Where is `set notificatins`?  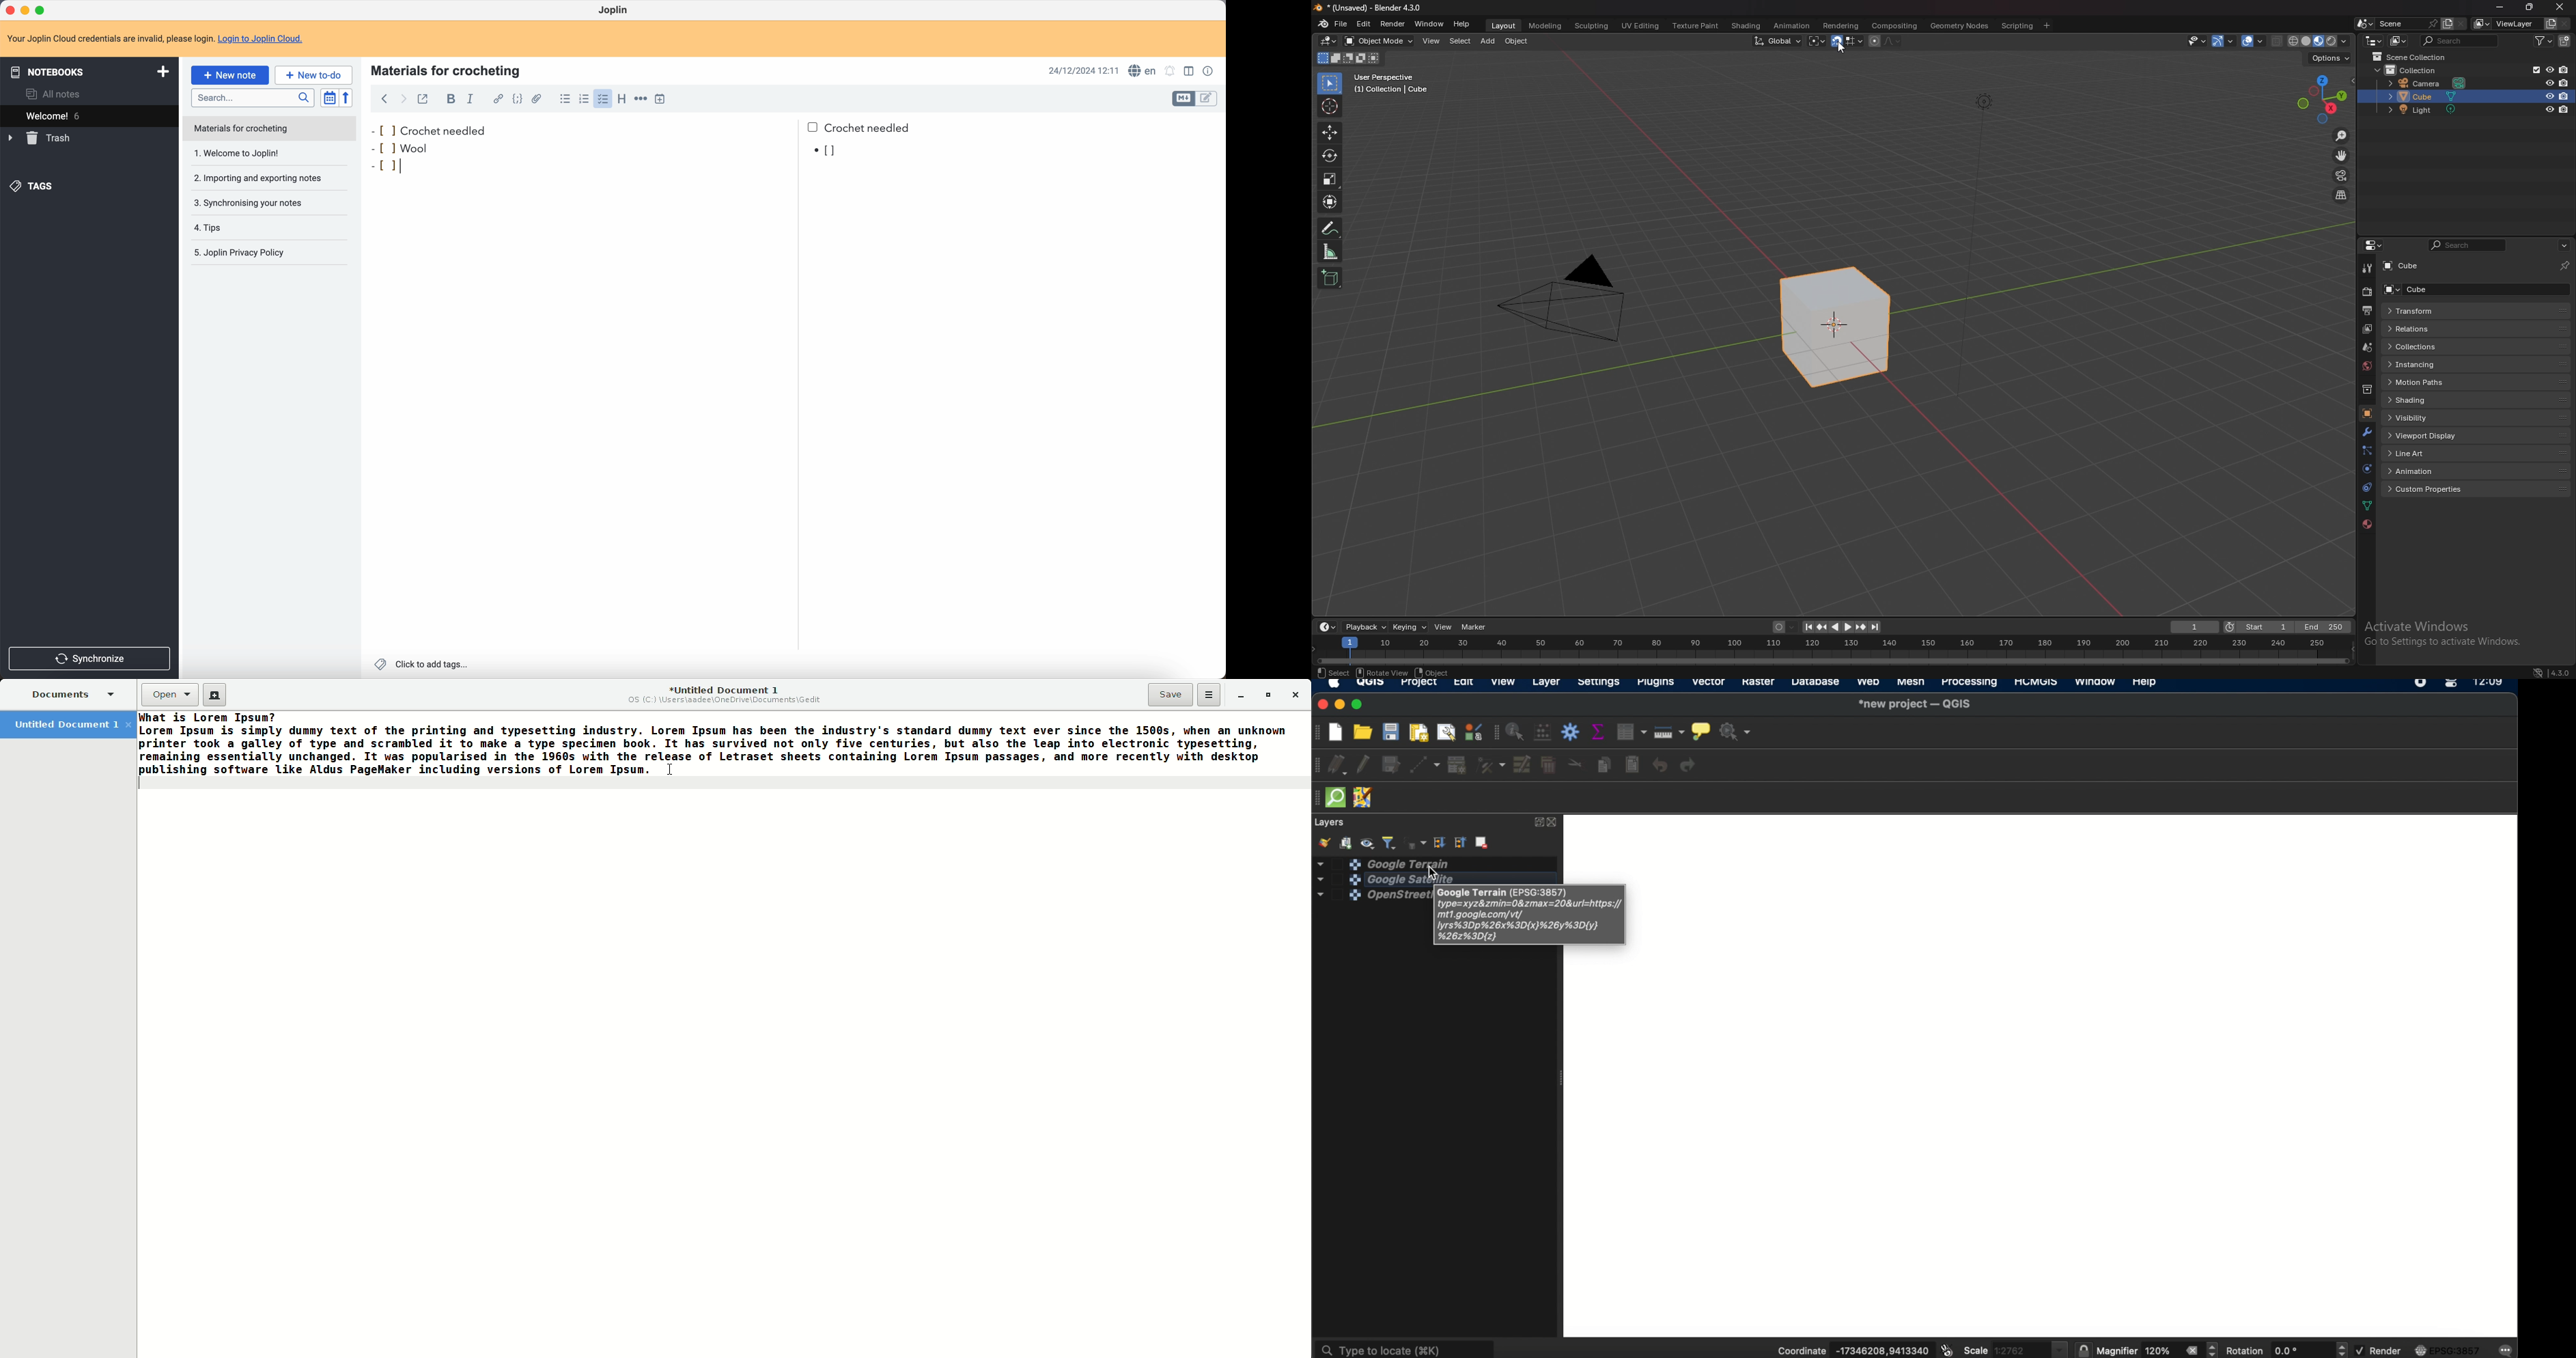 set notificatins is located at coordinates (1170, 72).